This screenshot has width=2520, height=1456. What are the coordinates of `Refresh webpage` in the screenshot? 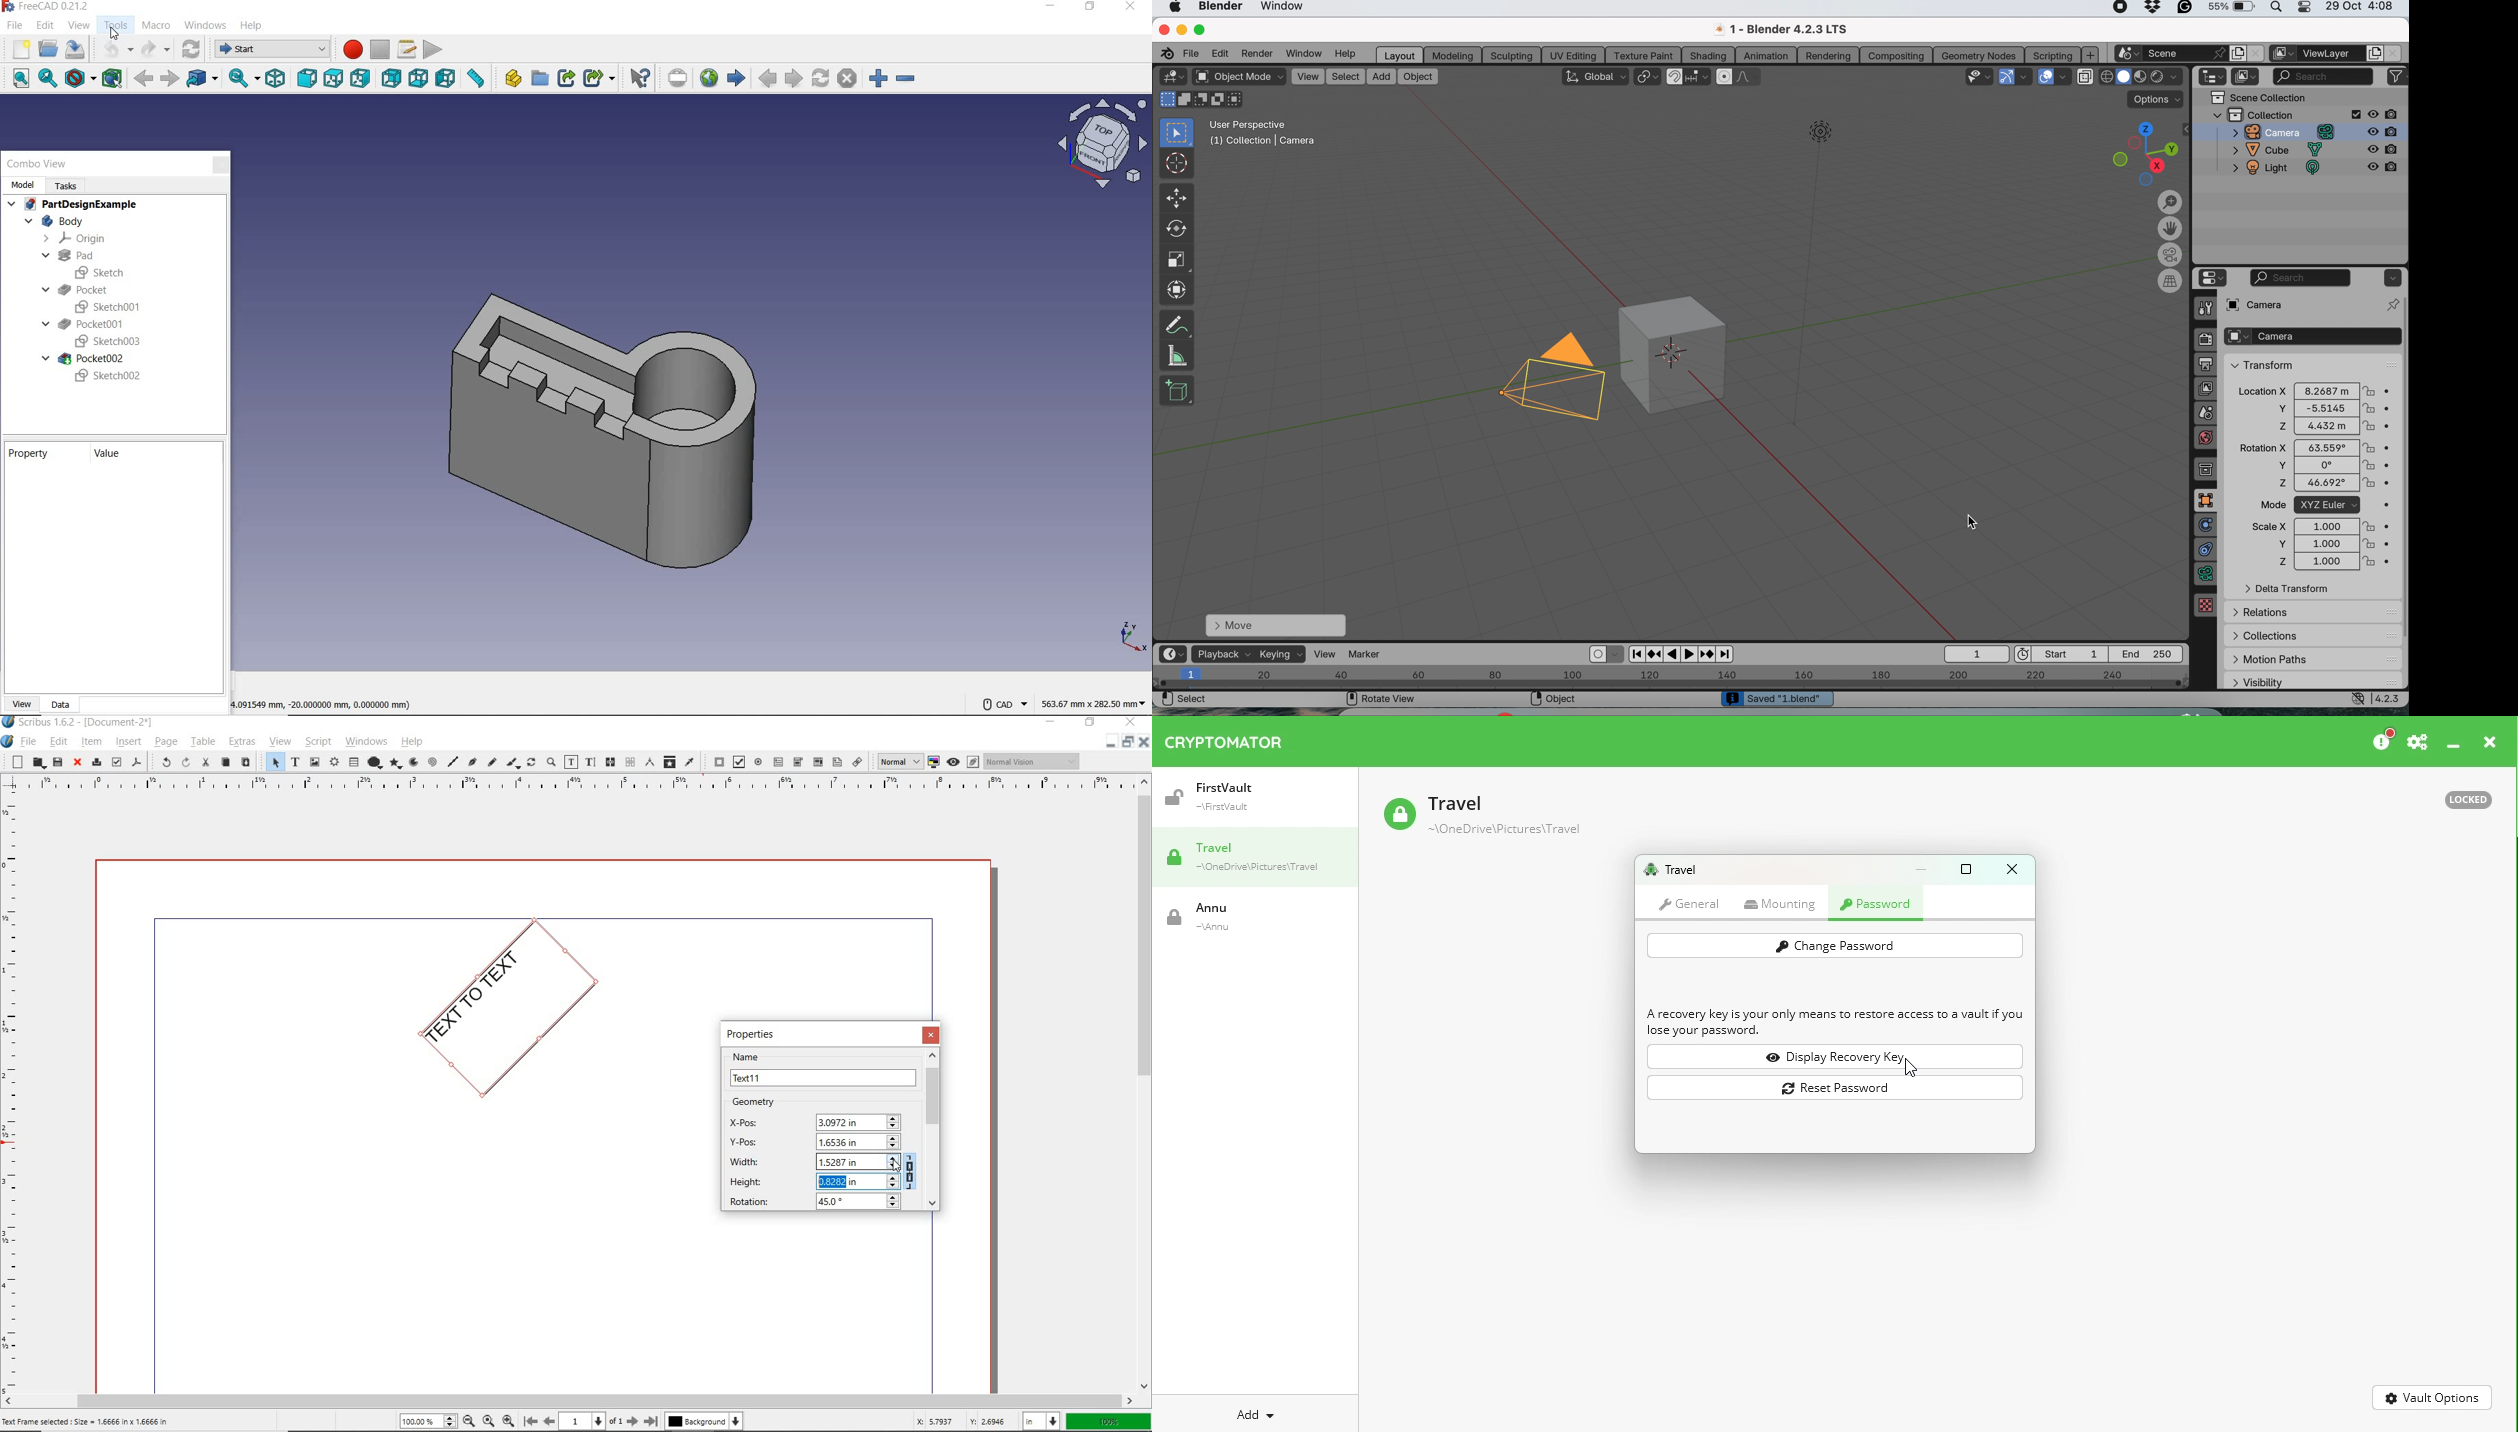 It's located at (822, 75).